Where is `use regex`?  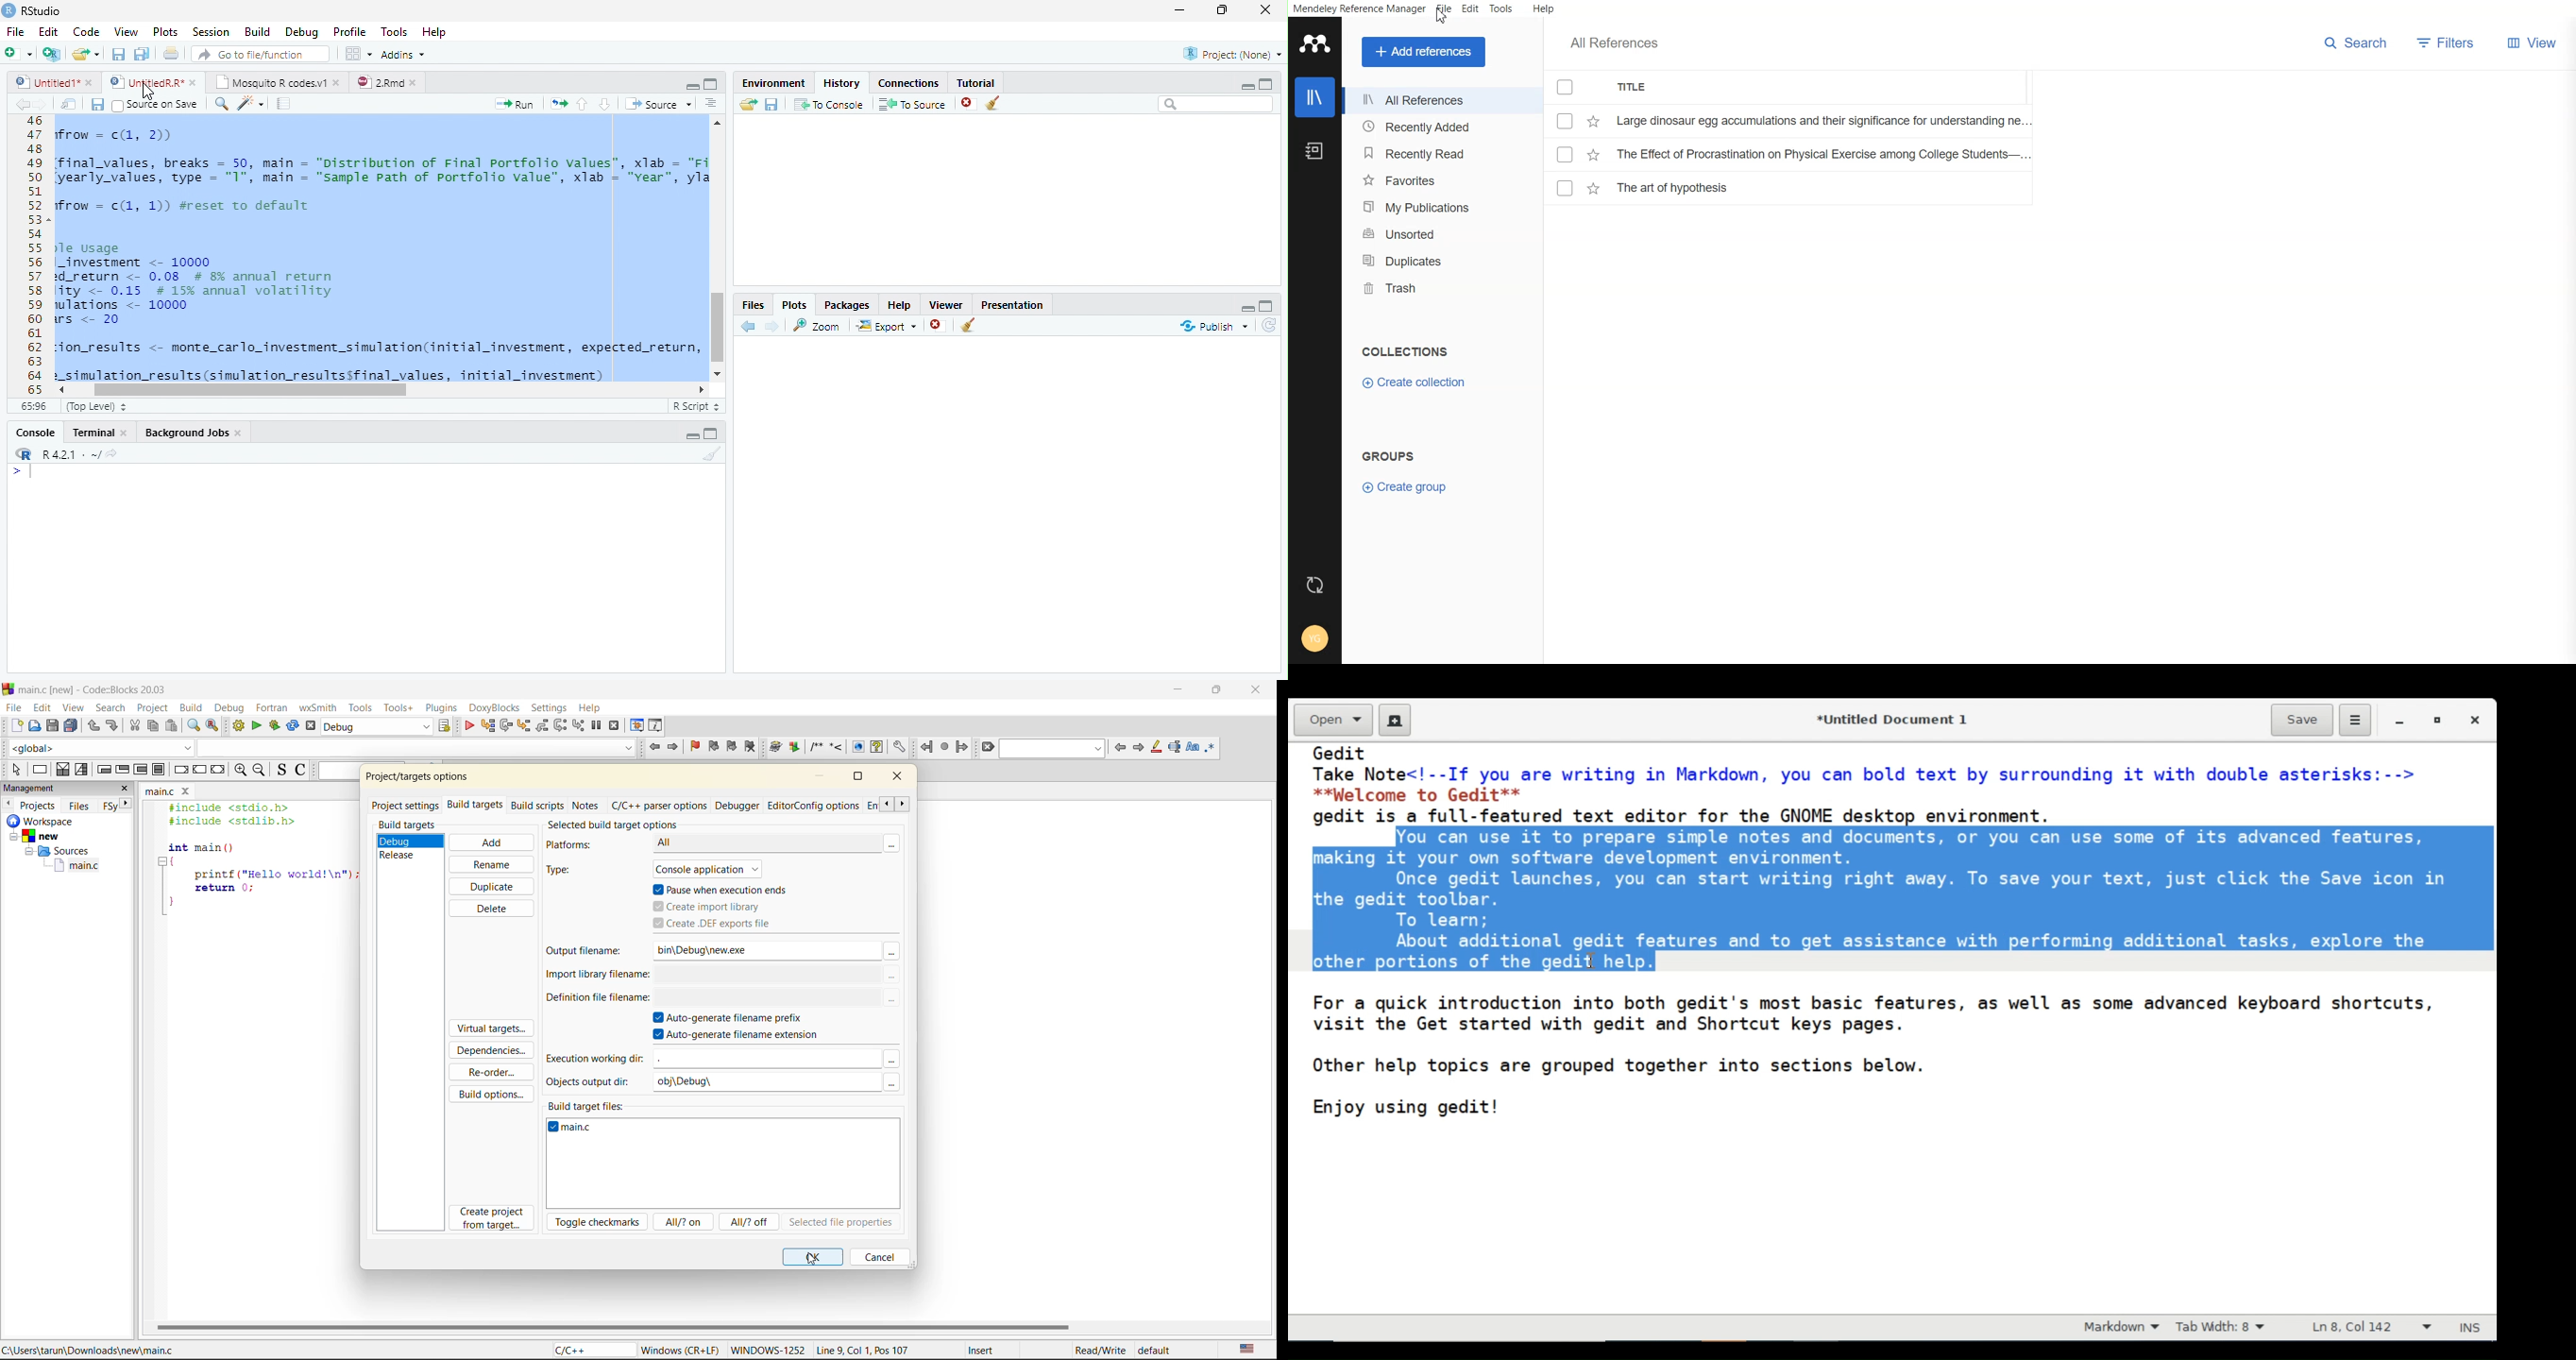
use regex is located at coordinates (1214, 747).